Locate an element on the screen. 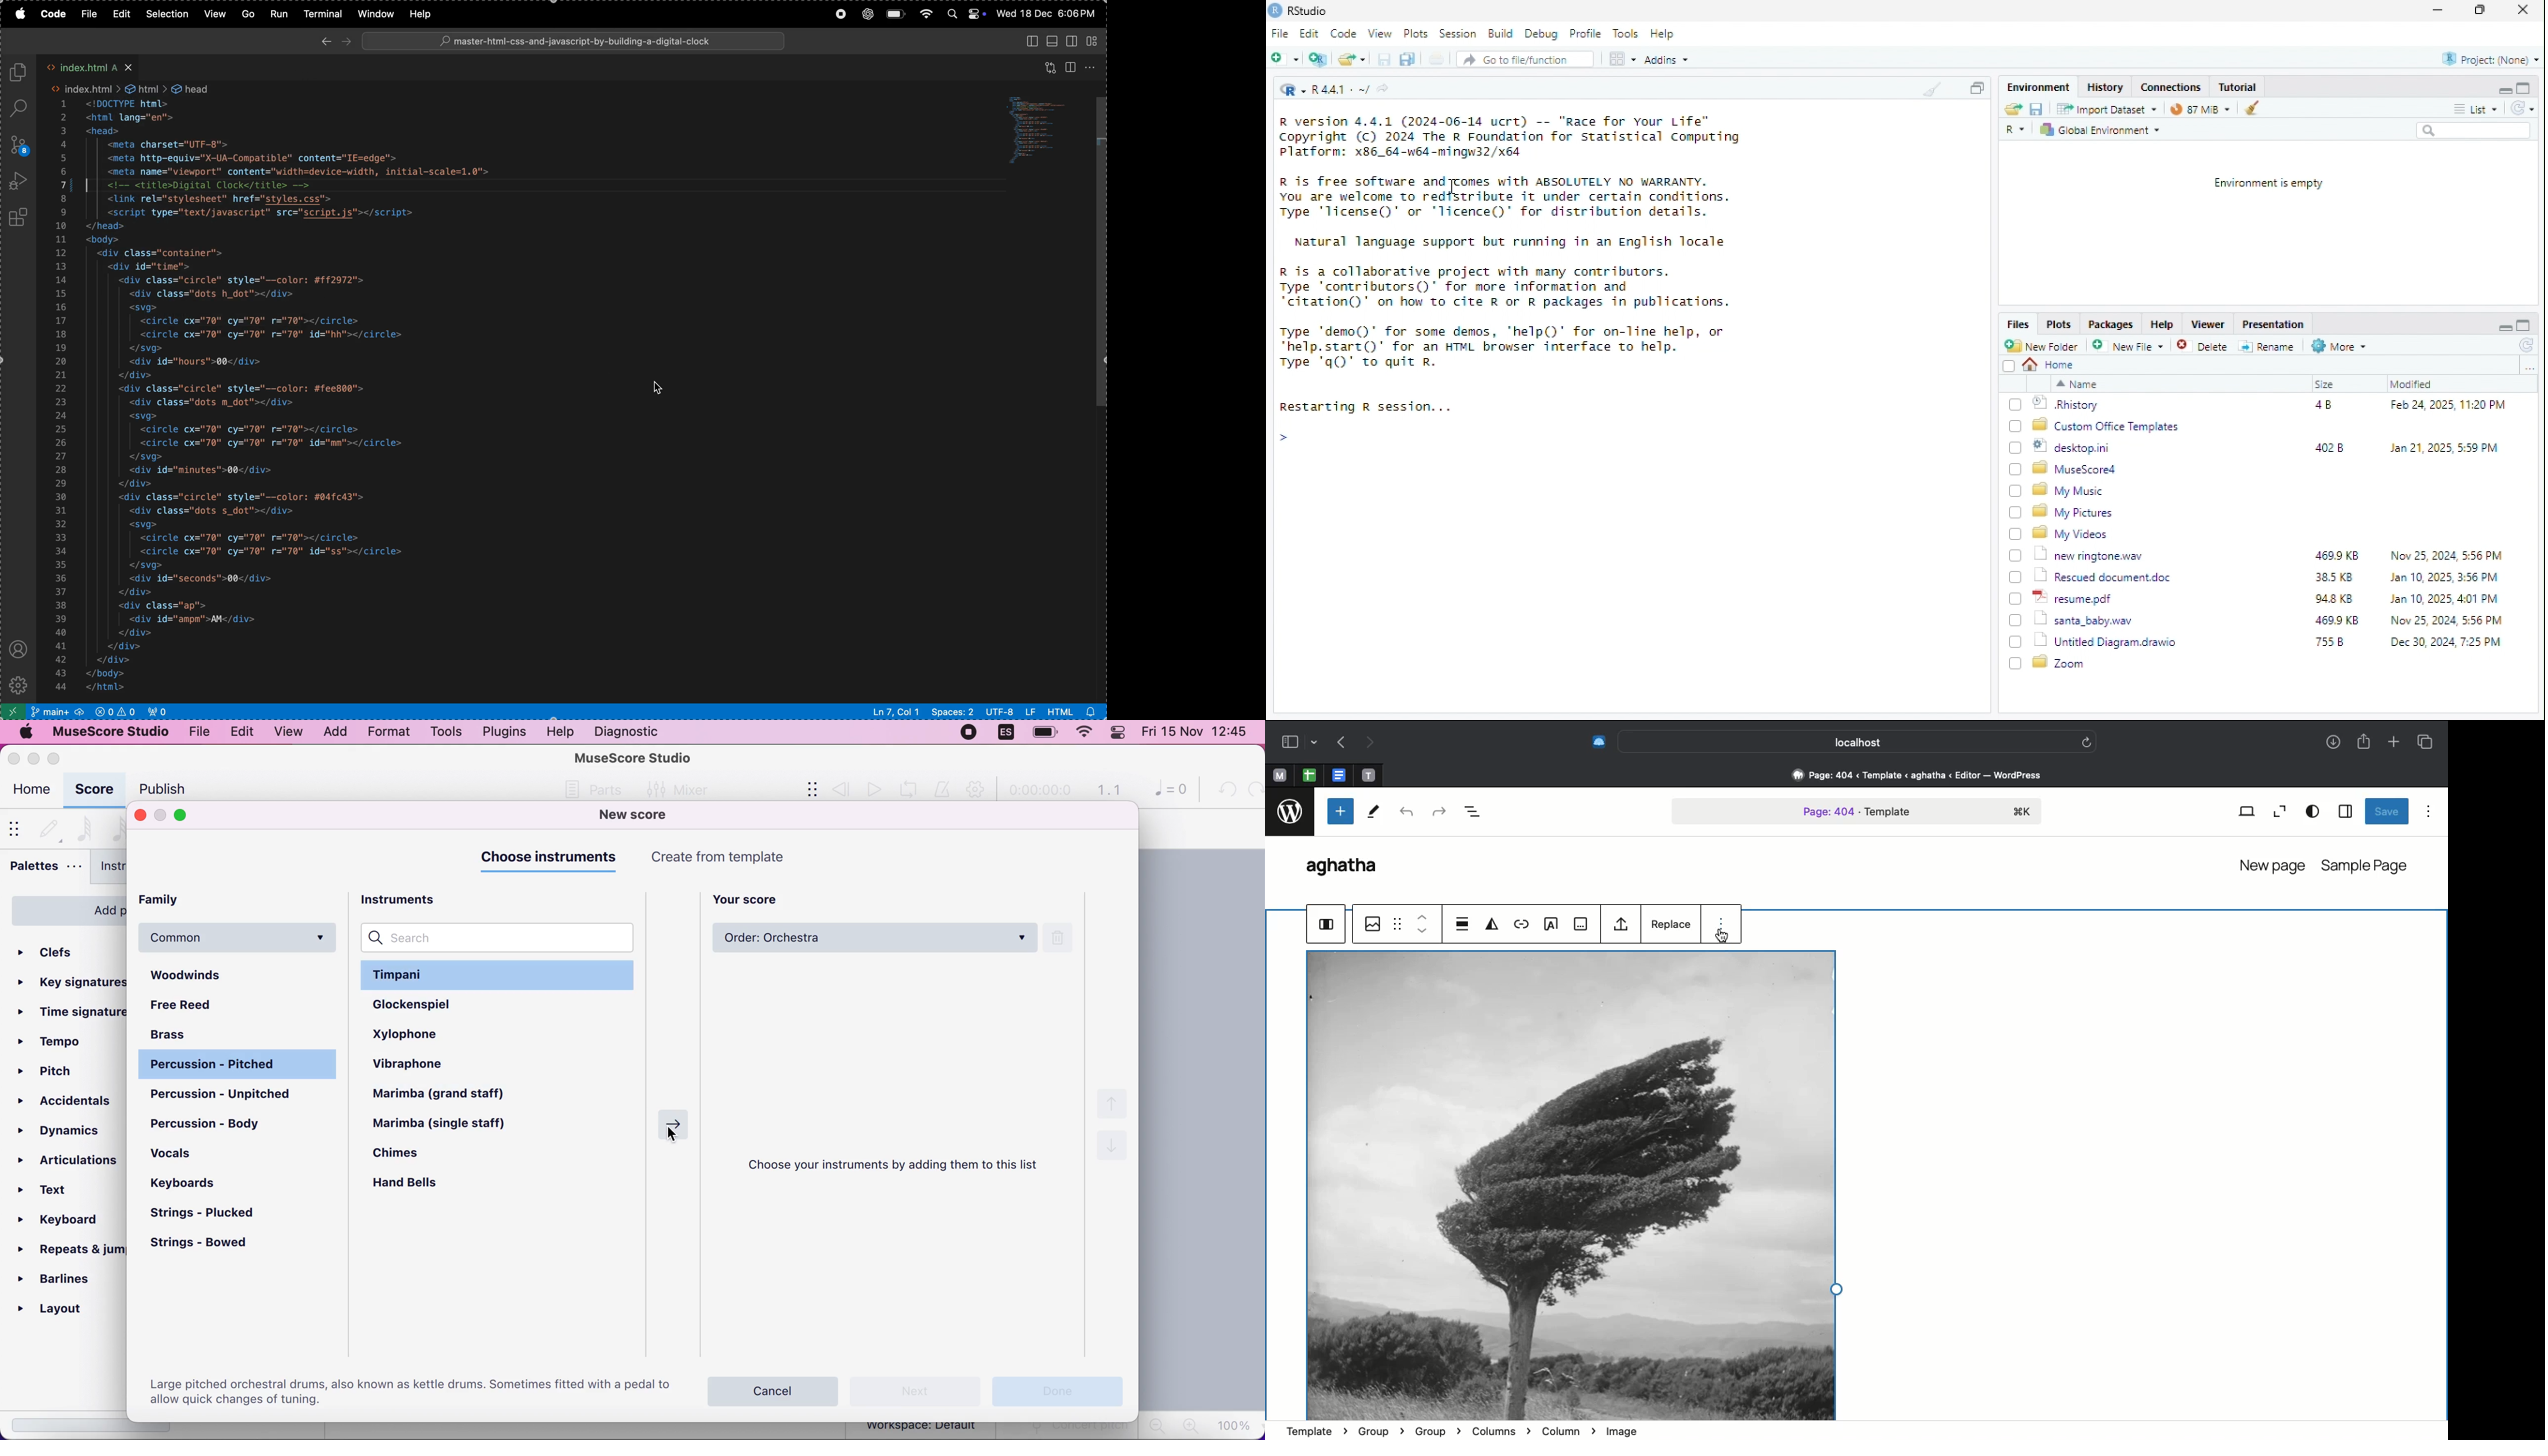 The height and width of the screenshot is (1456, 2548). Text on image is located at coordinates (1550, 925).